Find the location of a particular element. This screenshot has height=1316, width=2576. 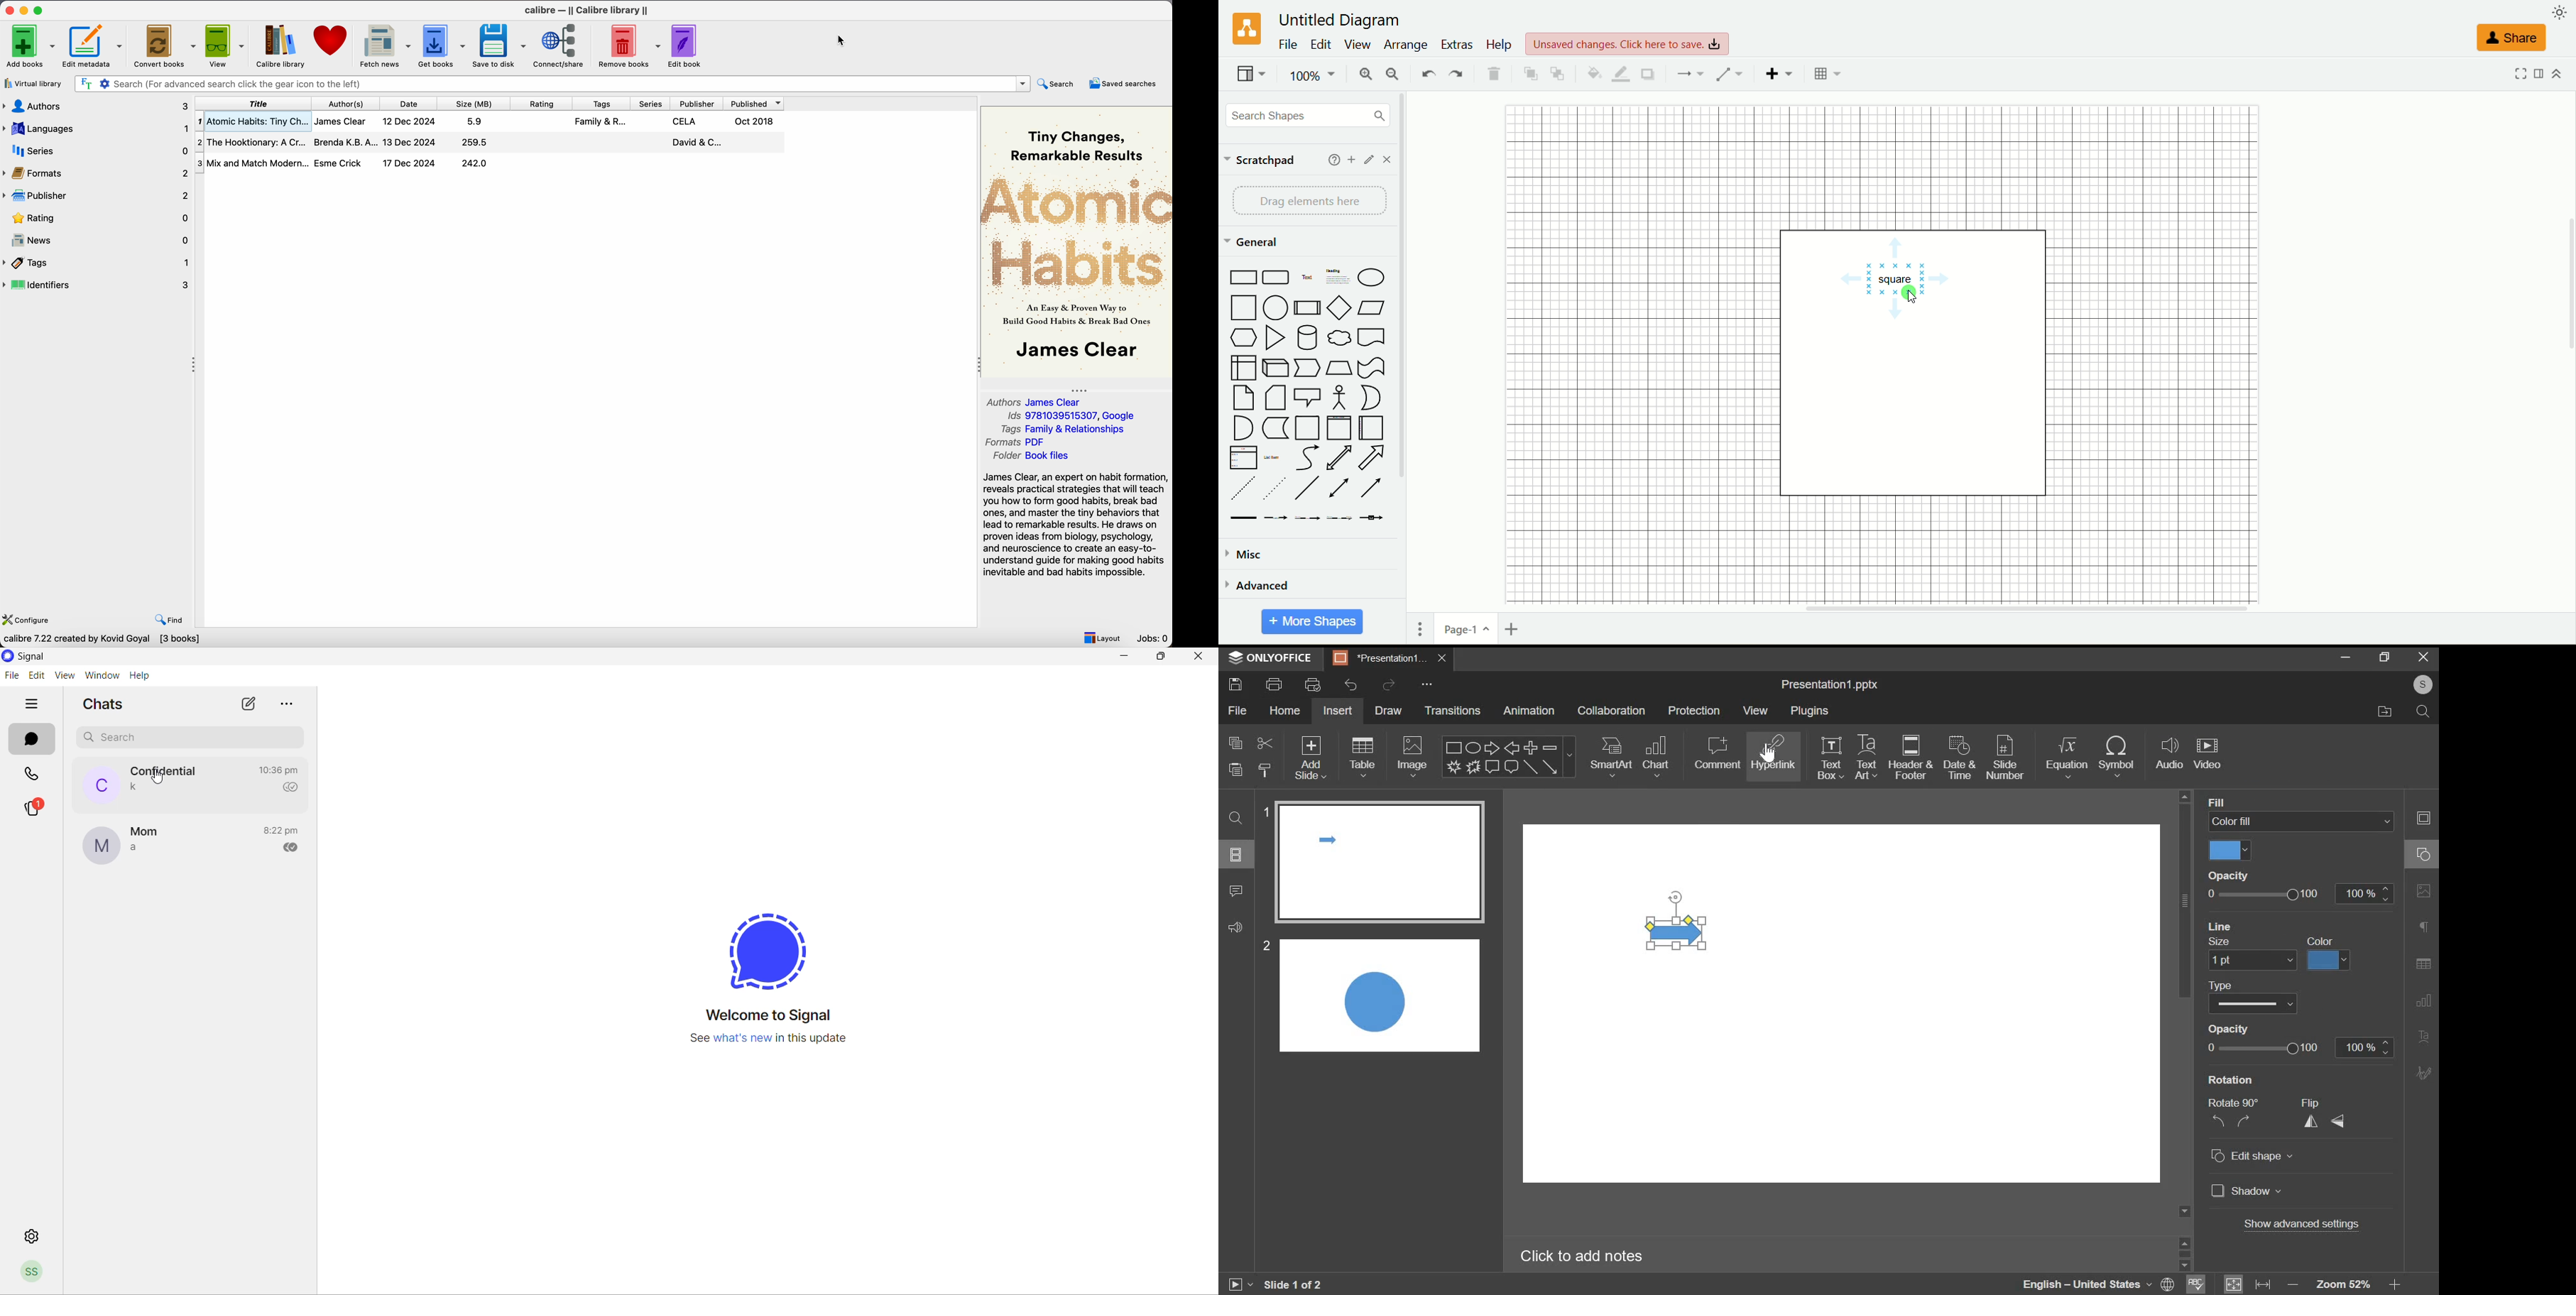

Color is located at coordinates (2321, 941).